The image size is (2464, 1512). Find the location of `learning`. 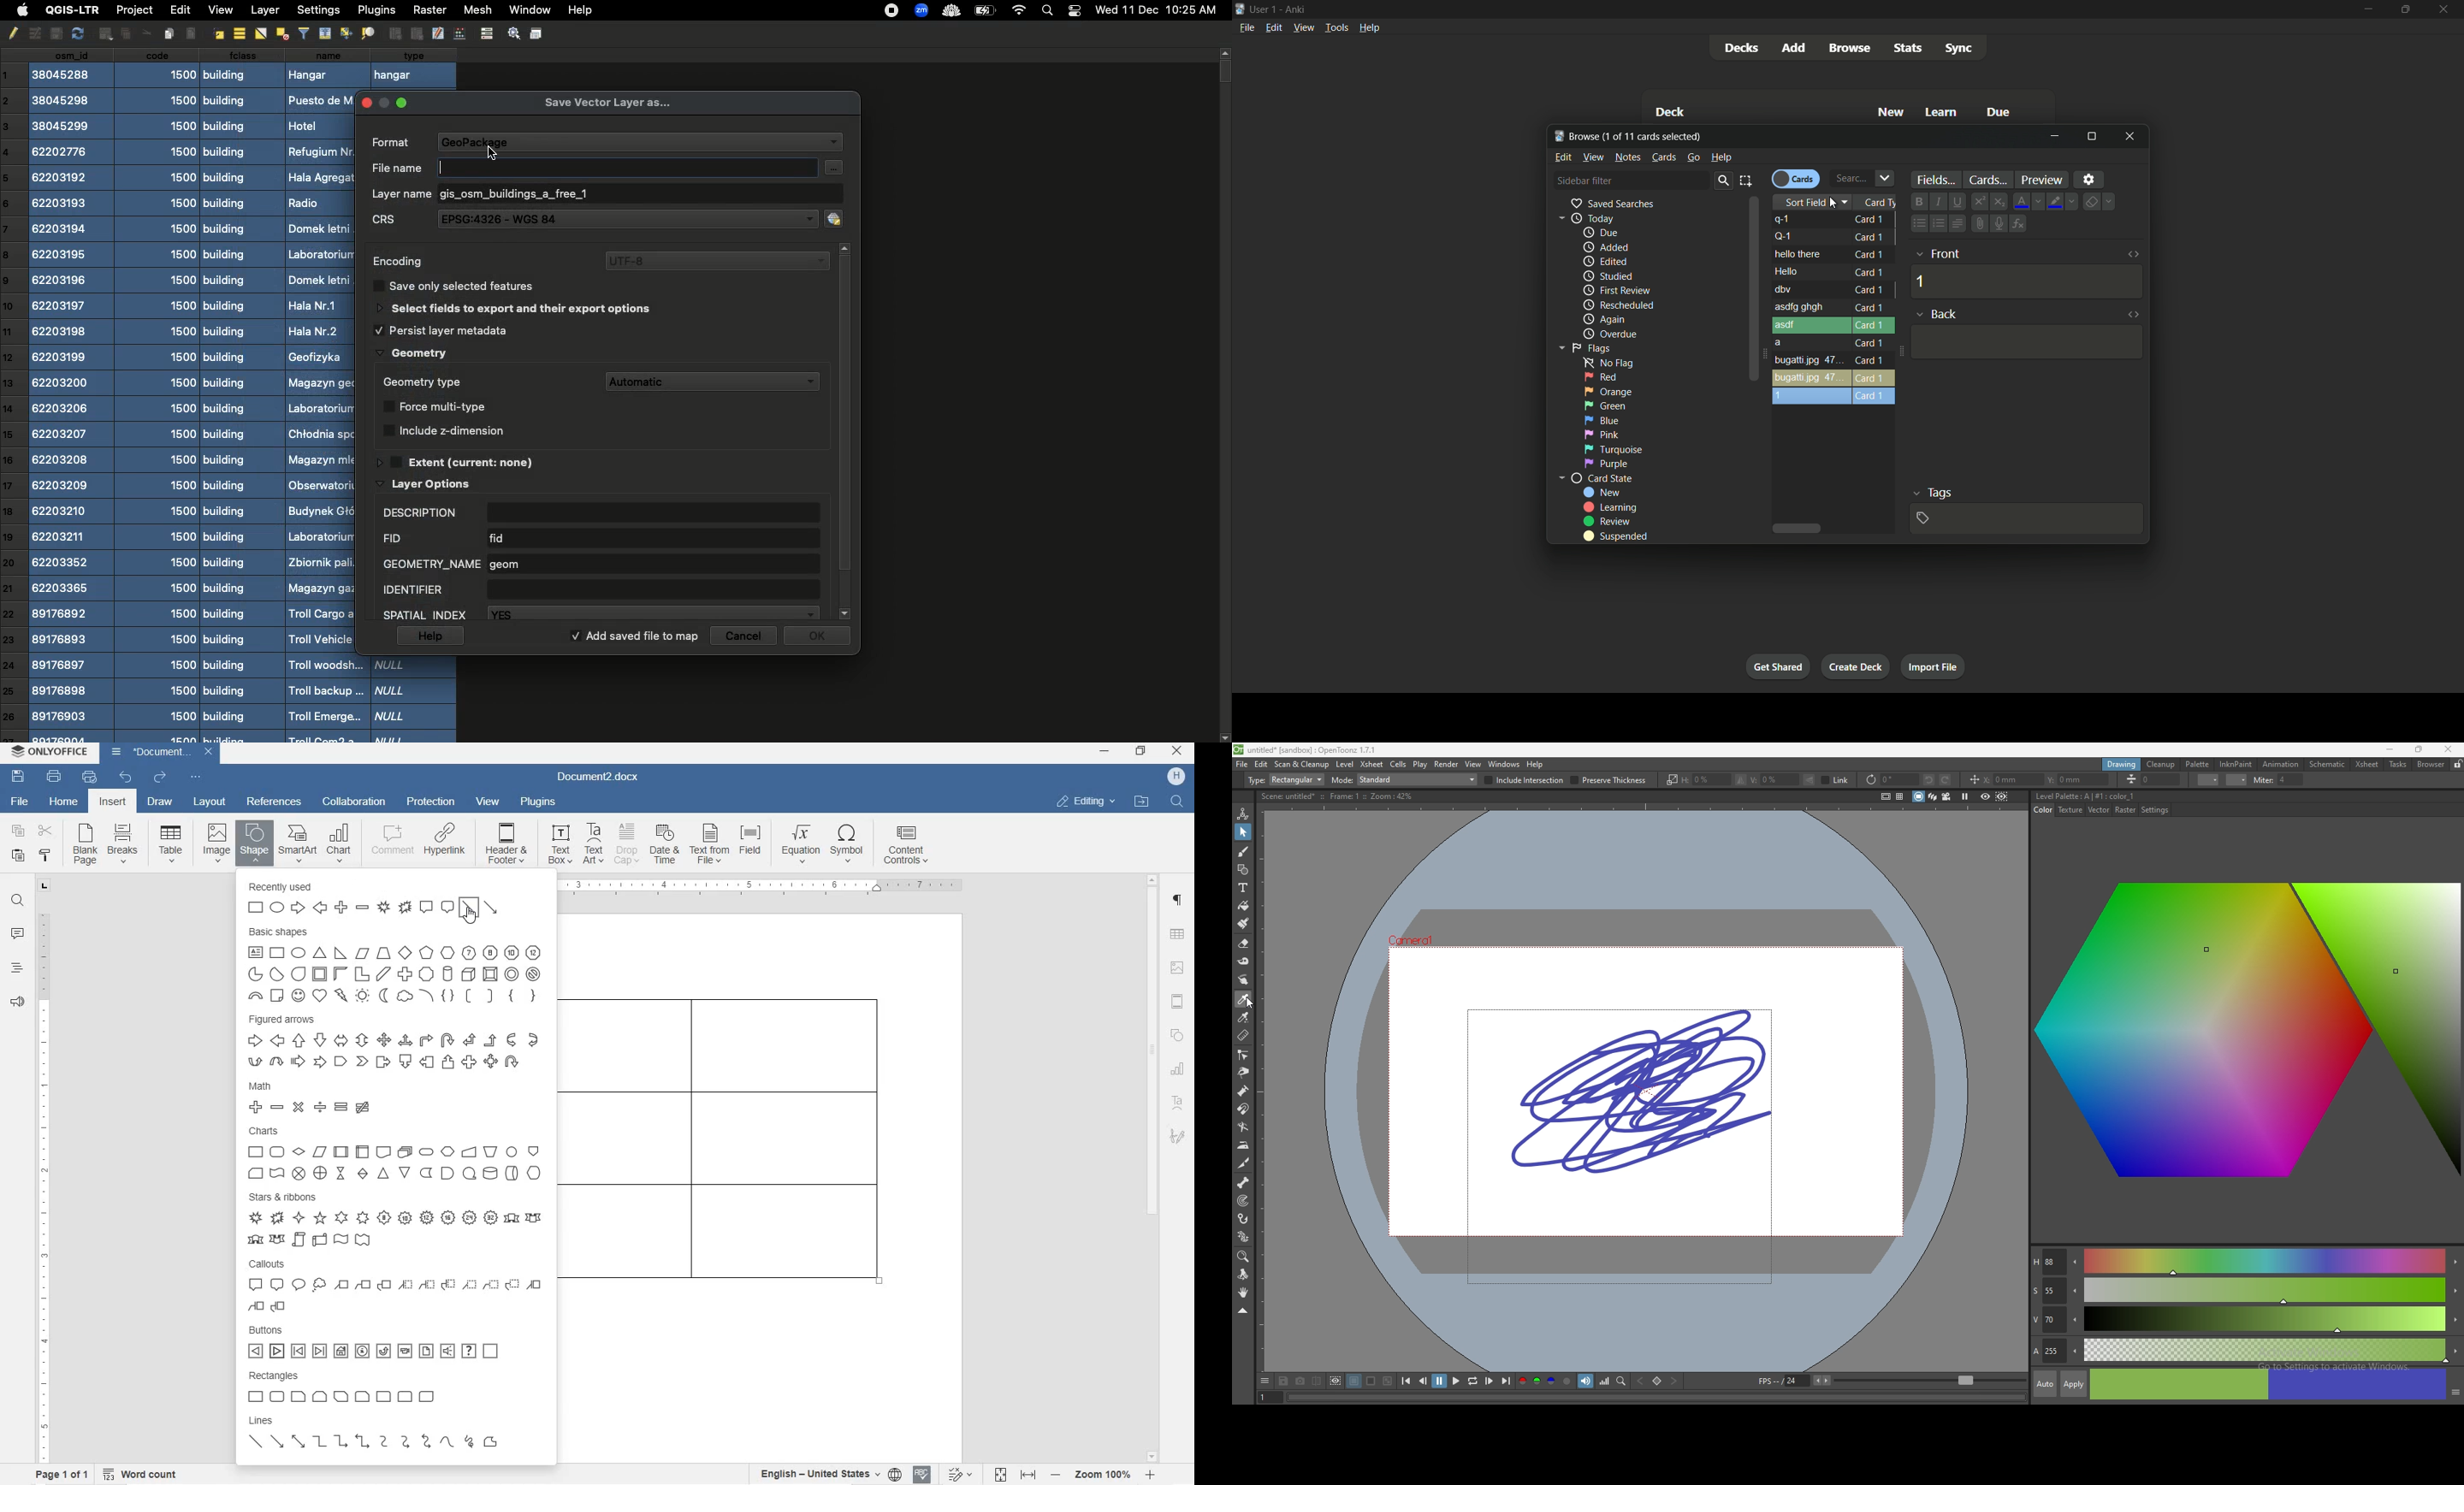

learning is located at coordinates (1614, 507).